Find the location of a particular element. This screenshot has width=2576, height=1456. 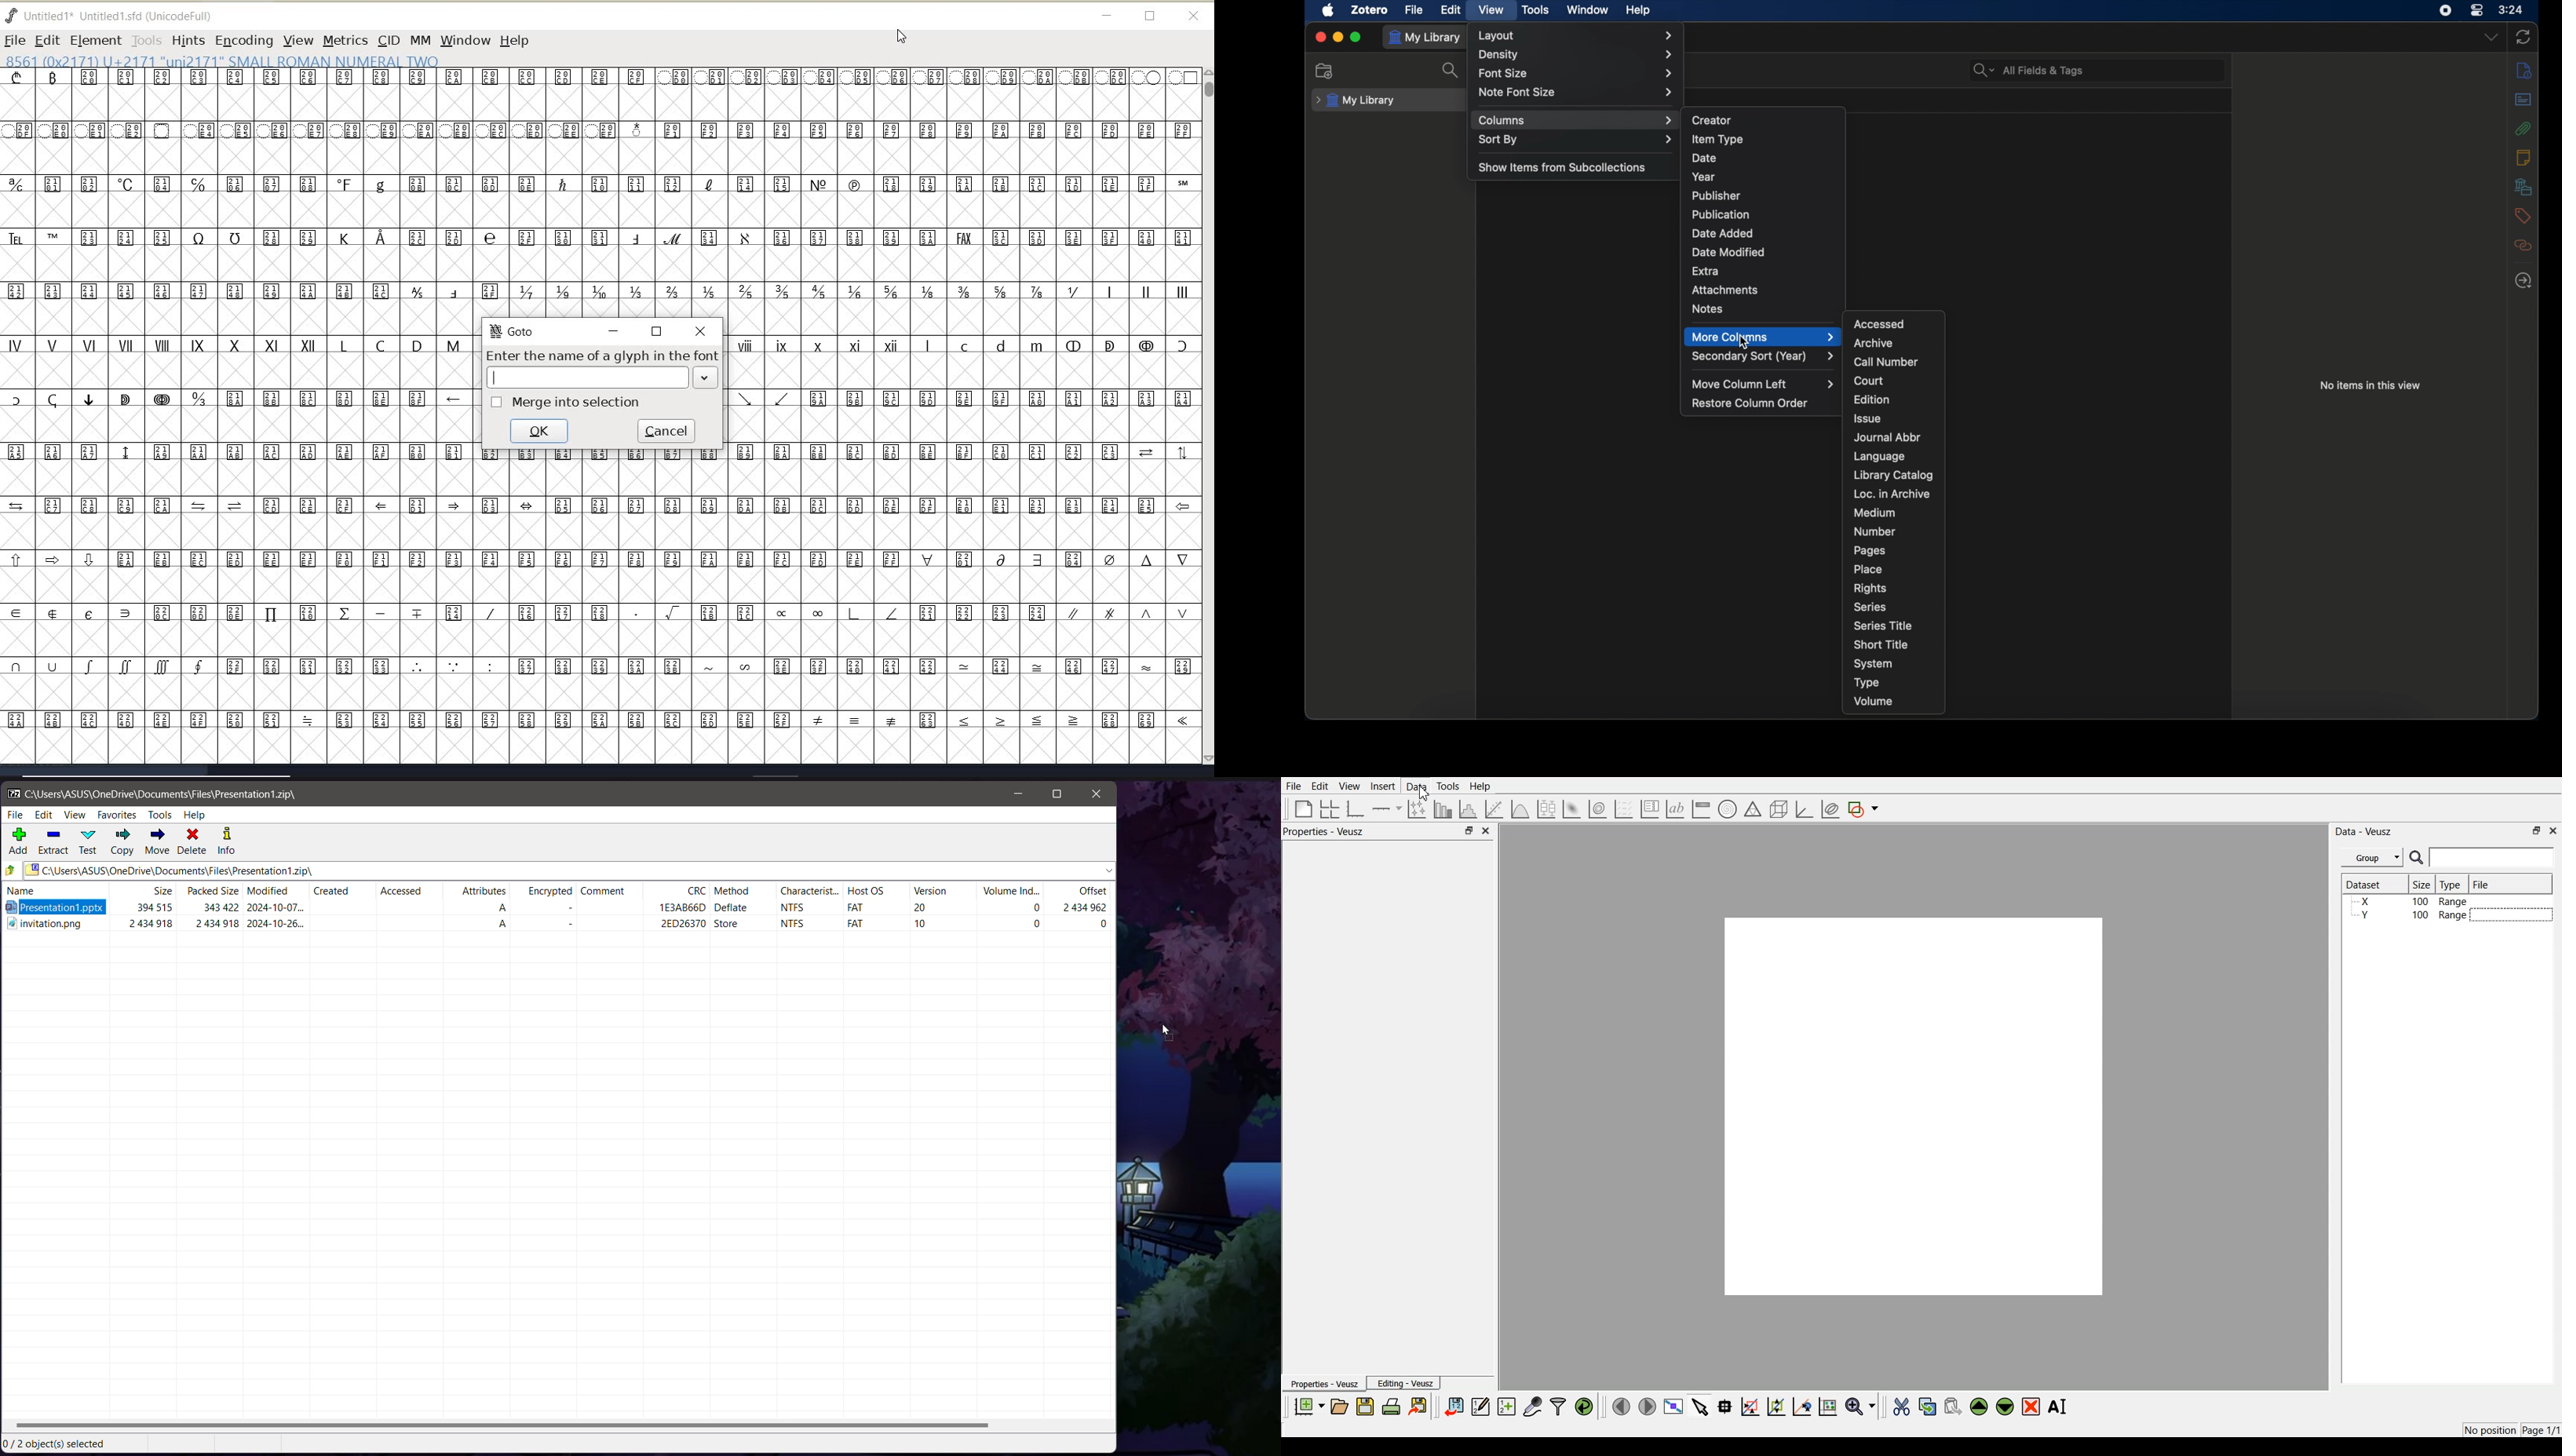

Cursor is located at coordinates (1747, 341).